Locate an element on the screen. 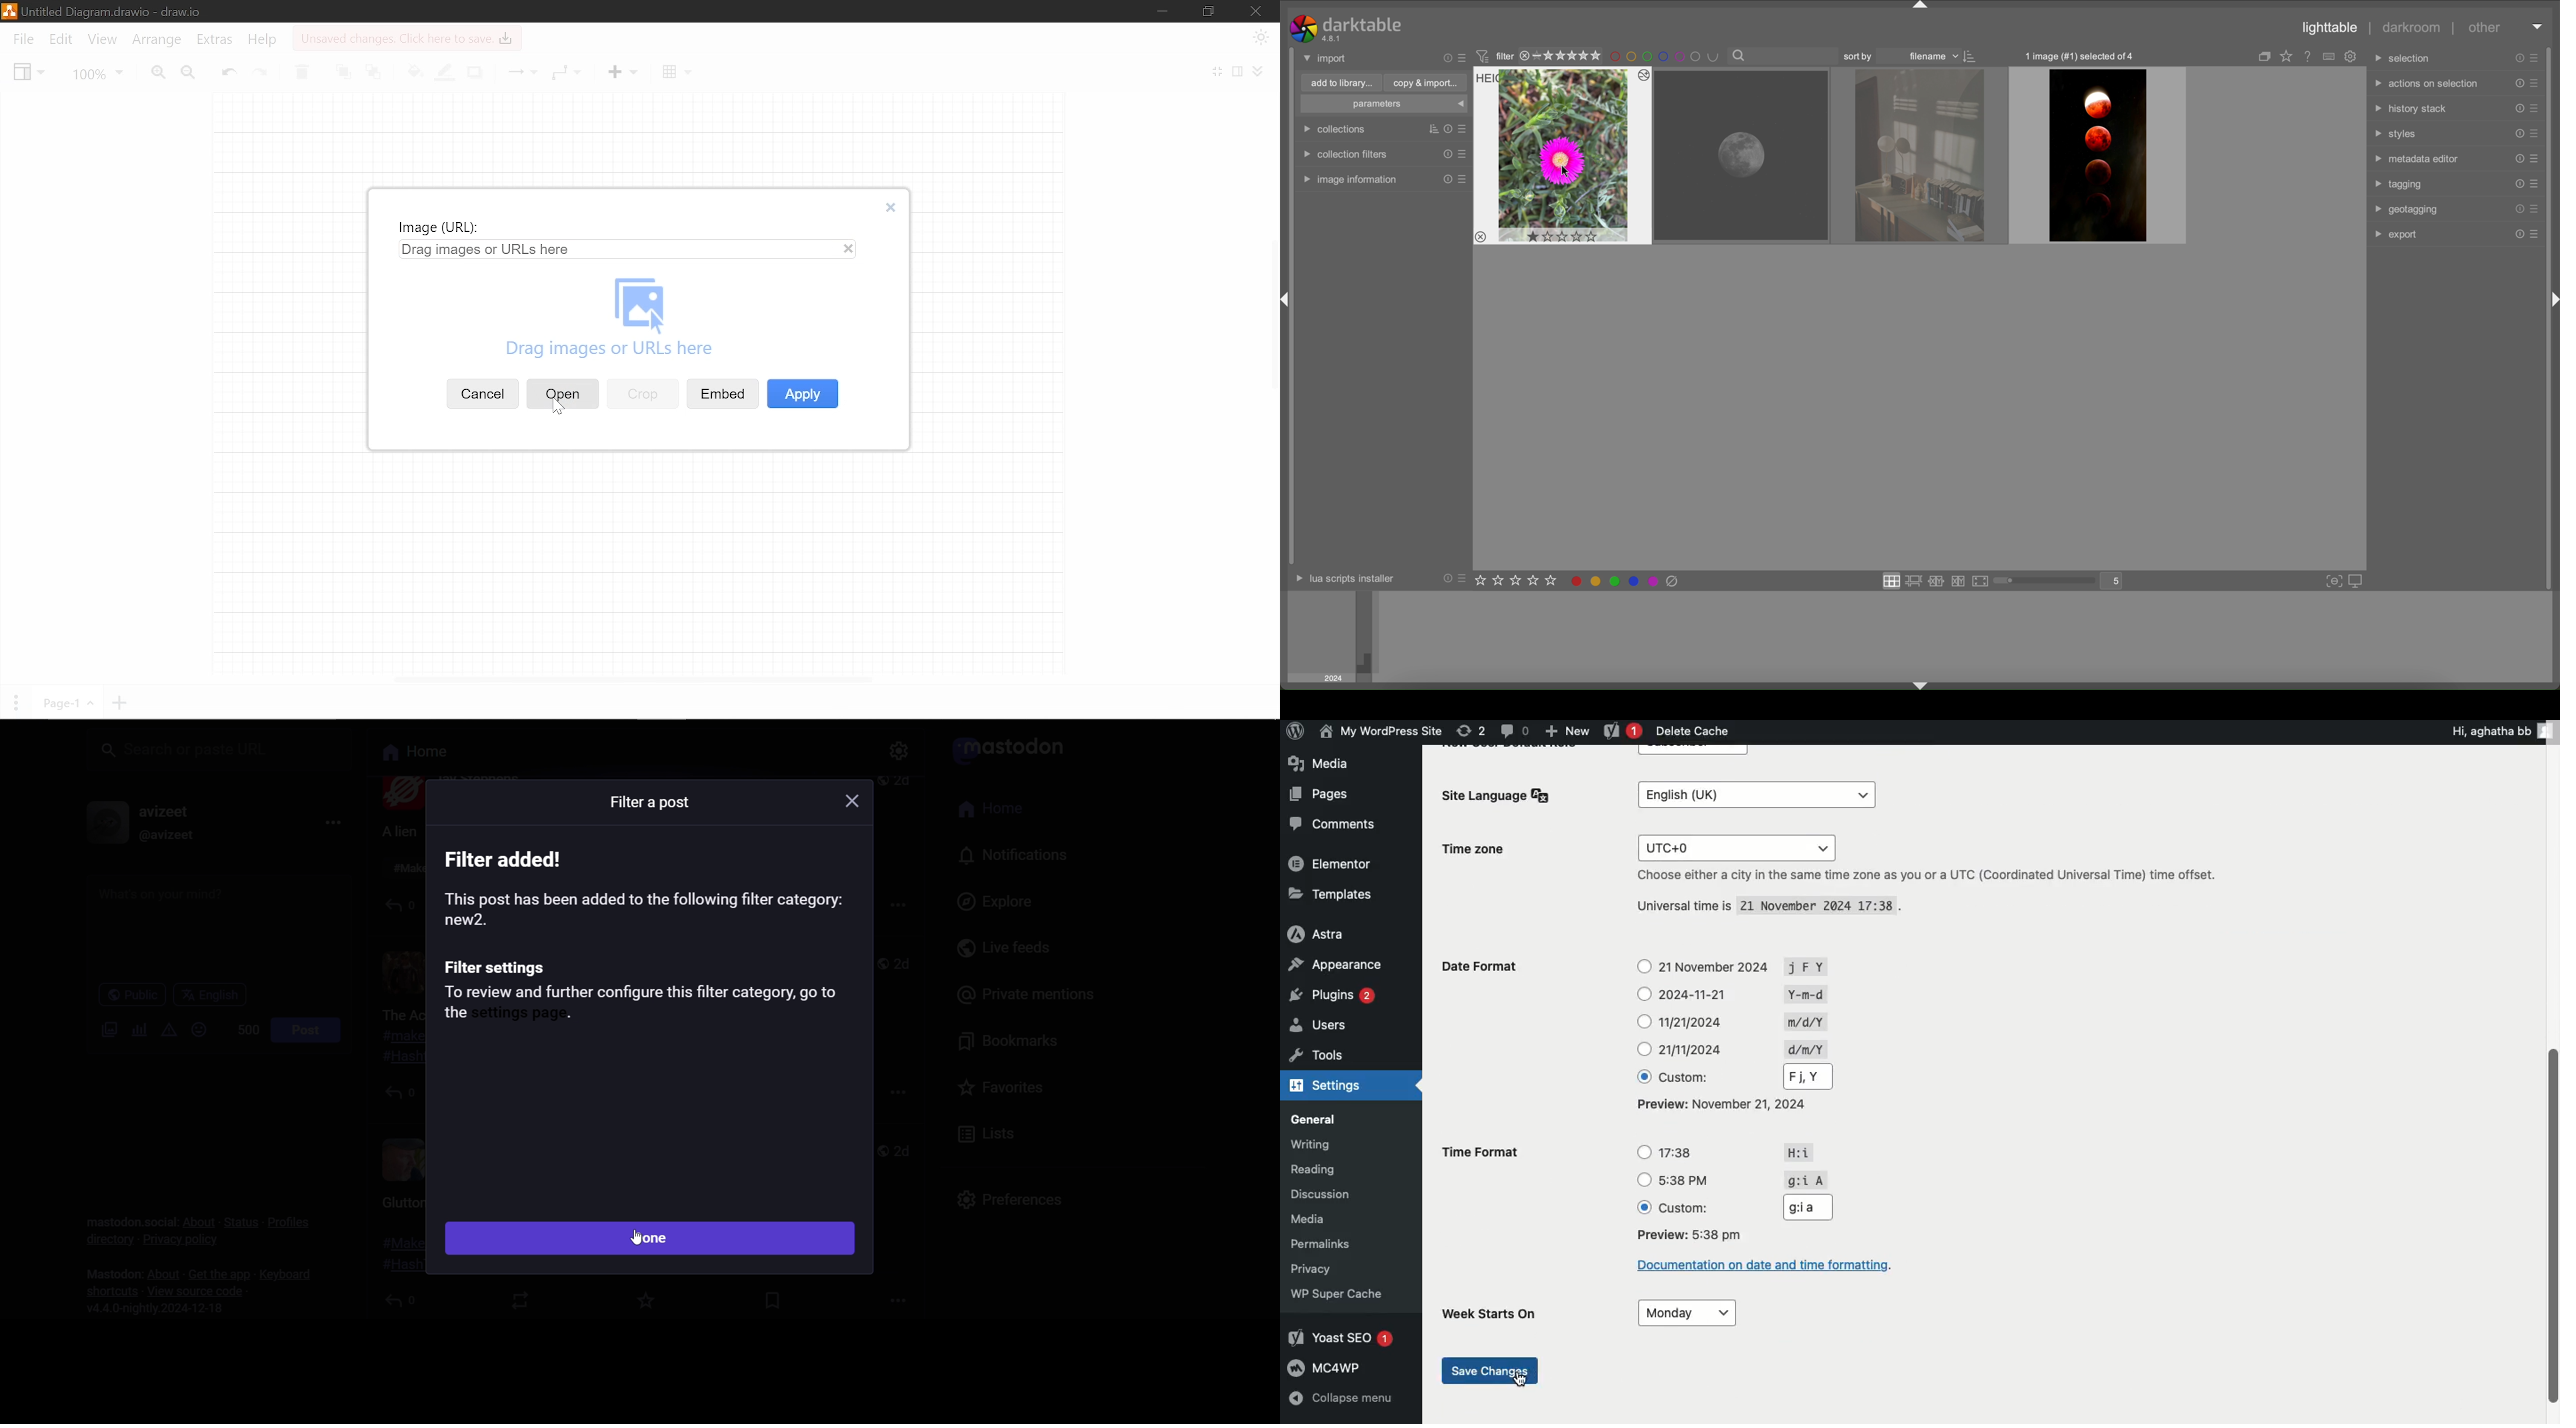 The height and width of the screenshot is (1428, 2576). Comment is located at coordinates (1330, 827).